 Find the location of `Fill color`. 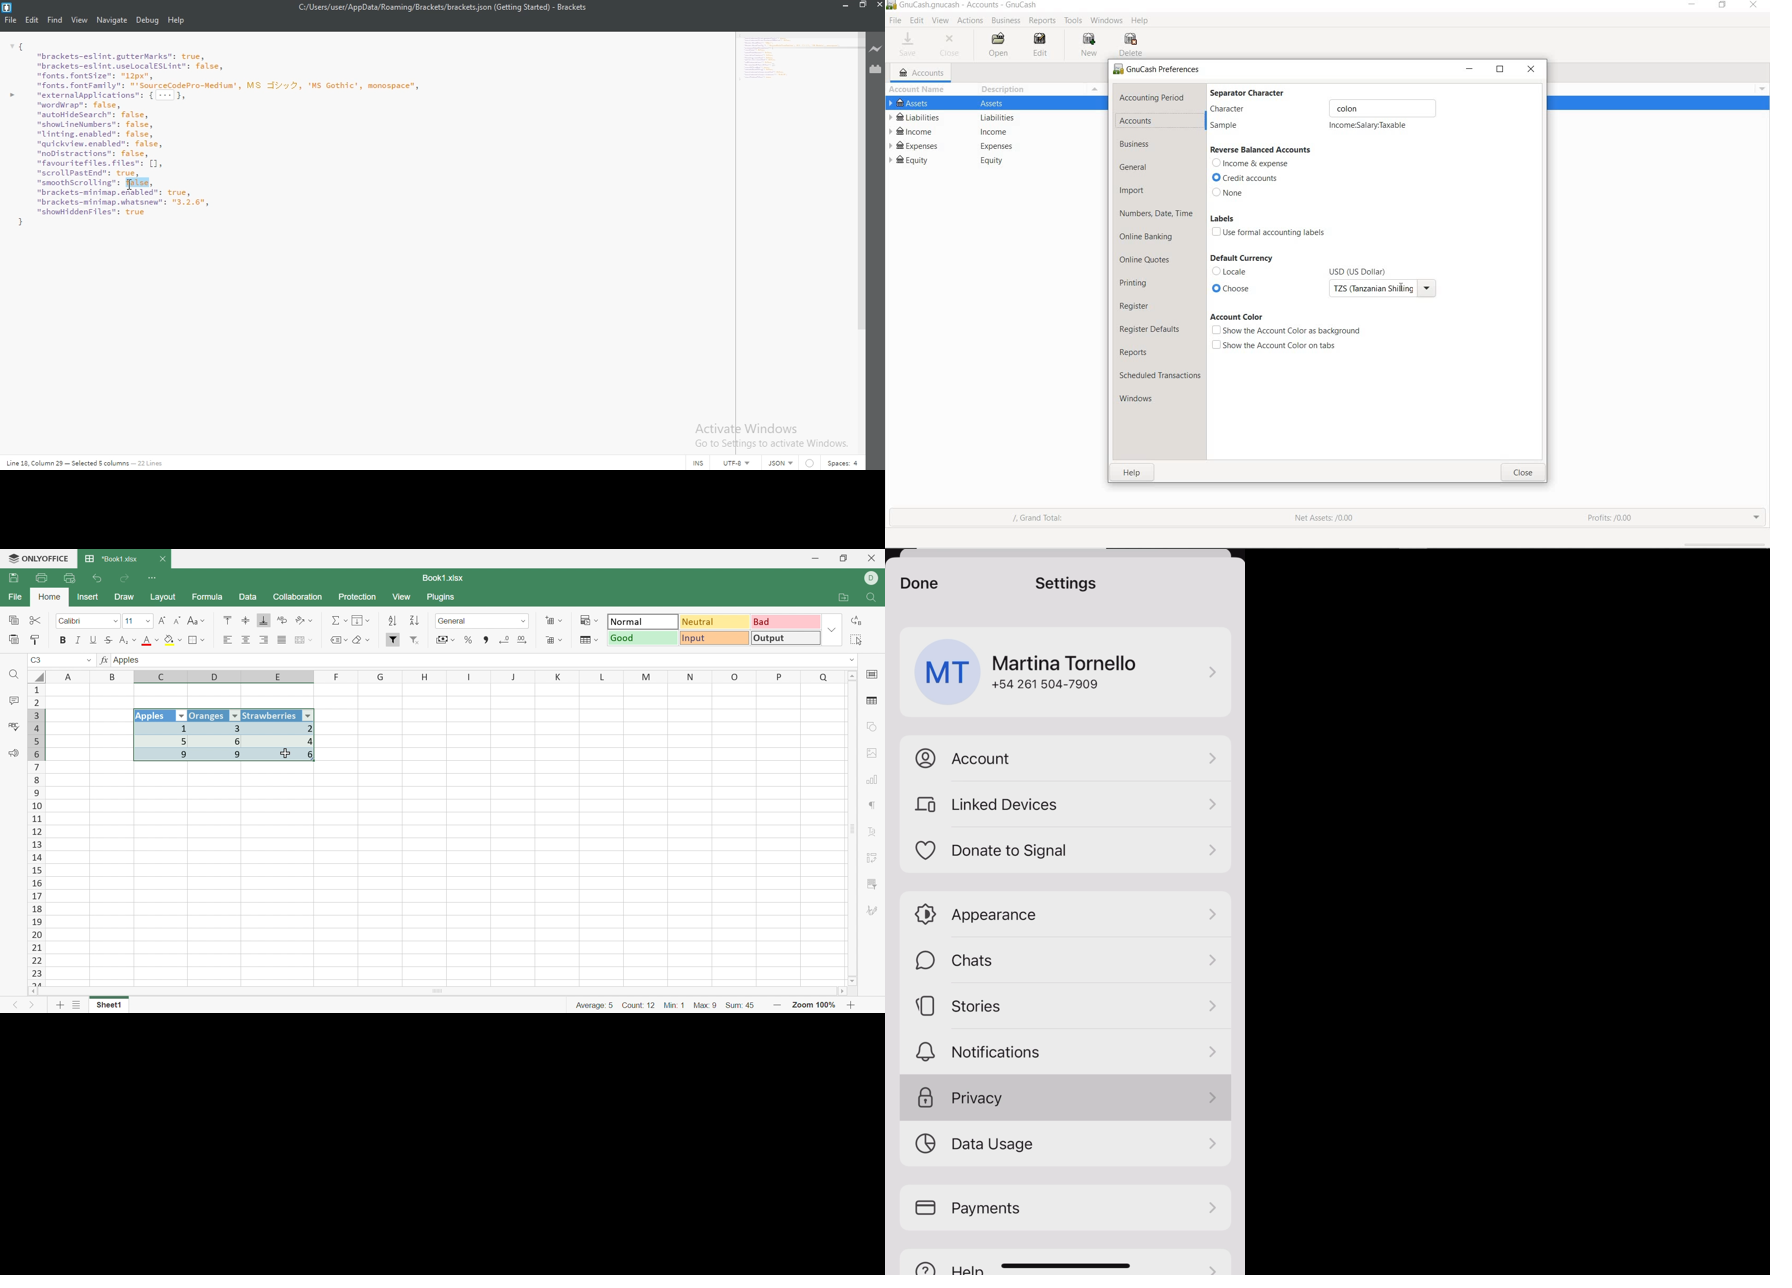

Fill color is located at coordinates (173, 640).